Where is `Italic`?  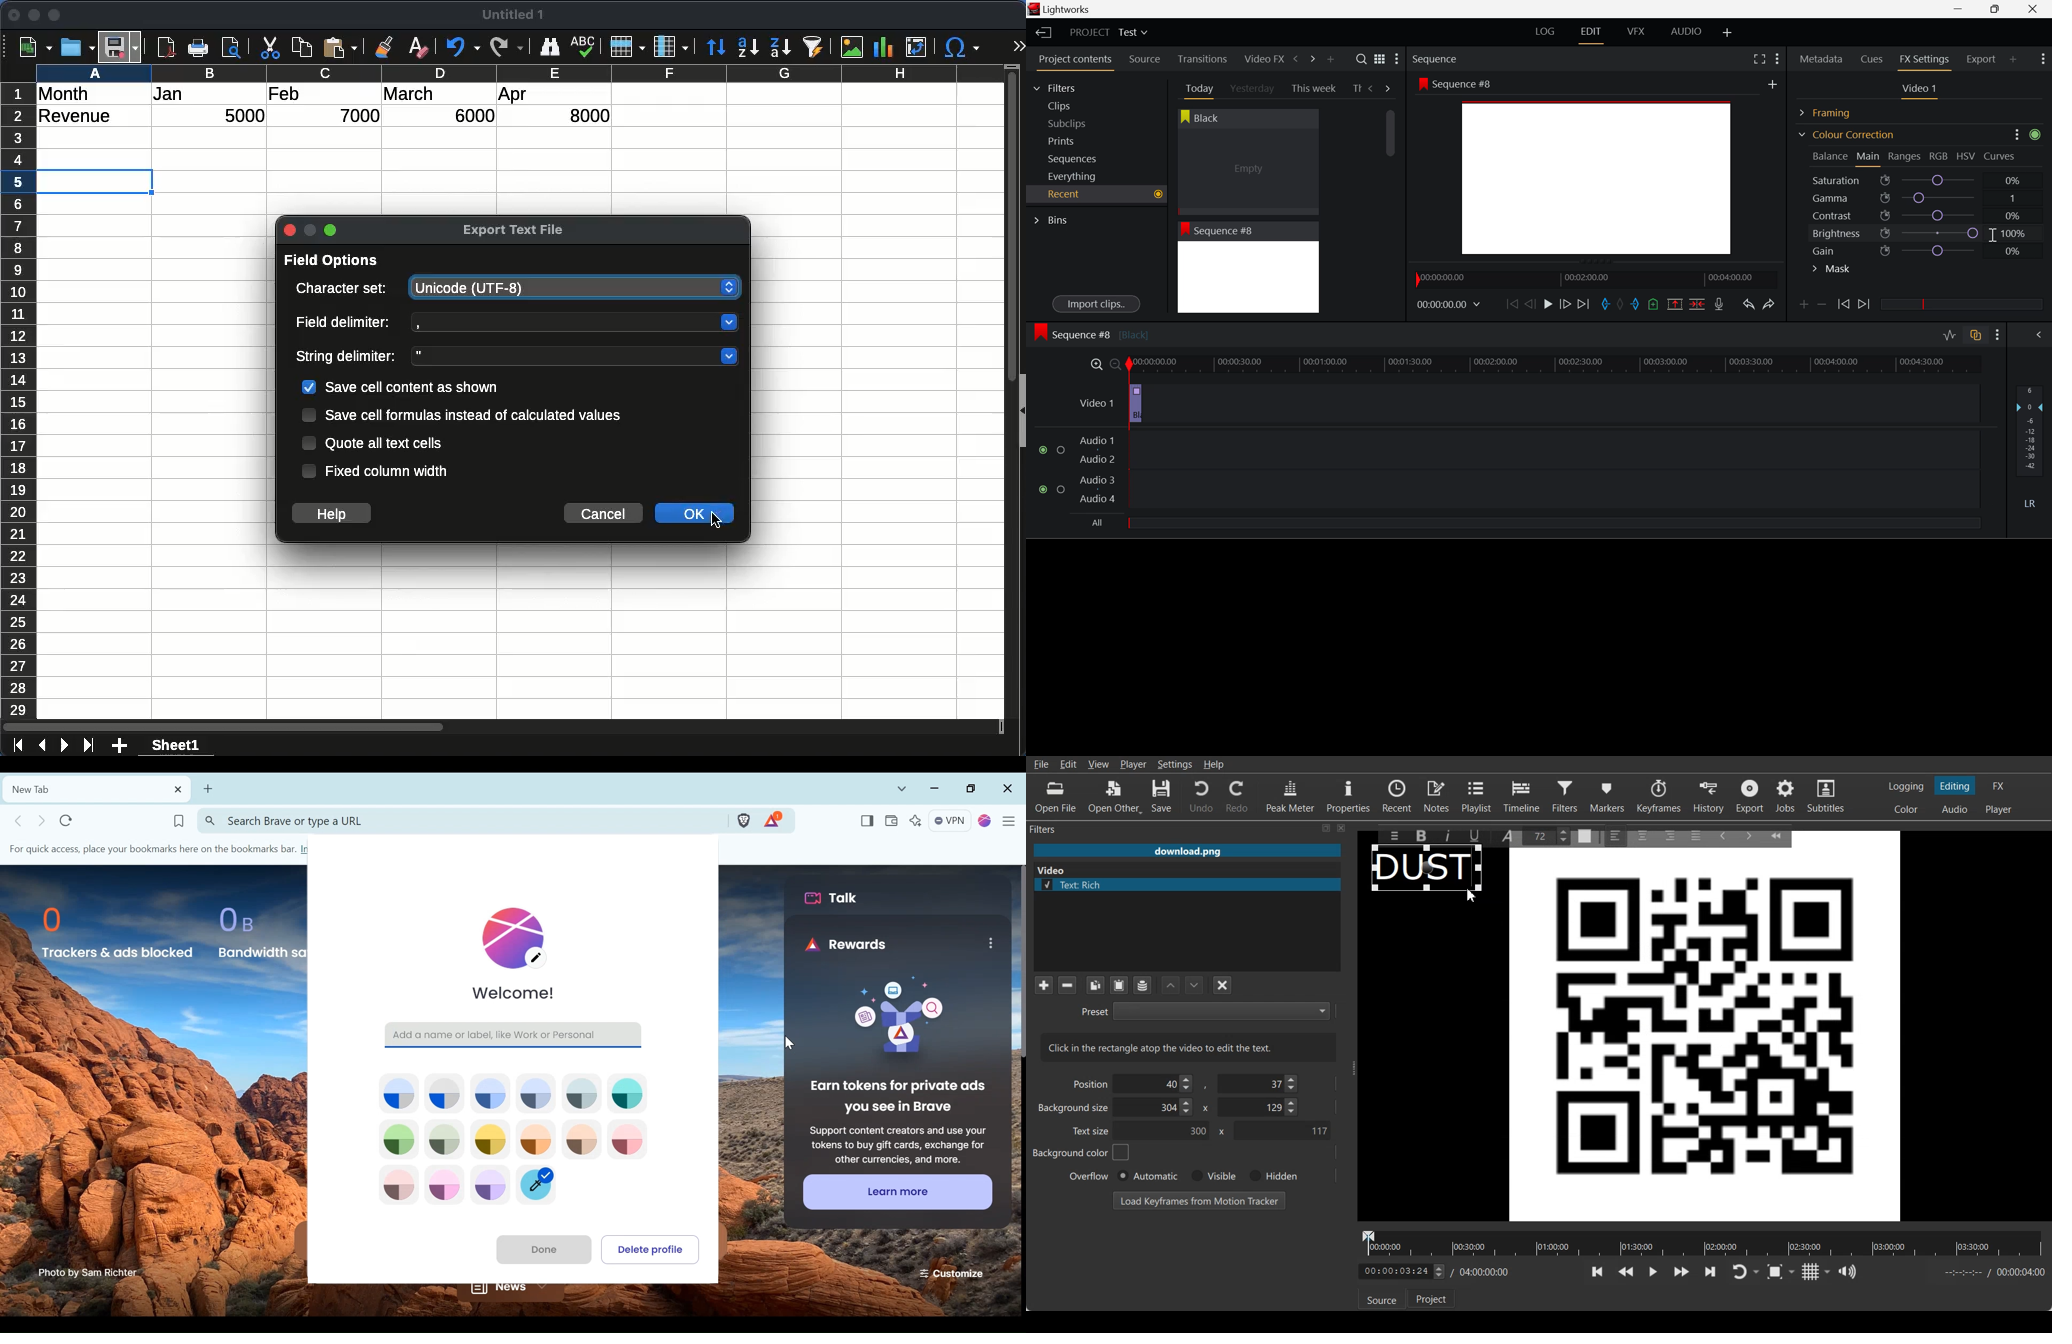
Italic is located at coordinates (1450, 834).